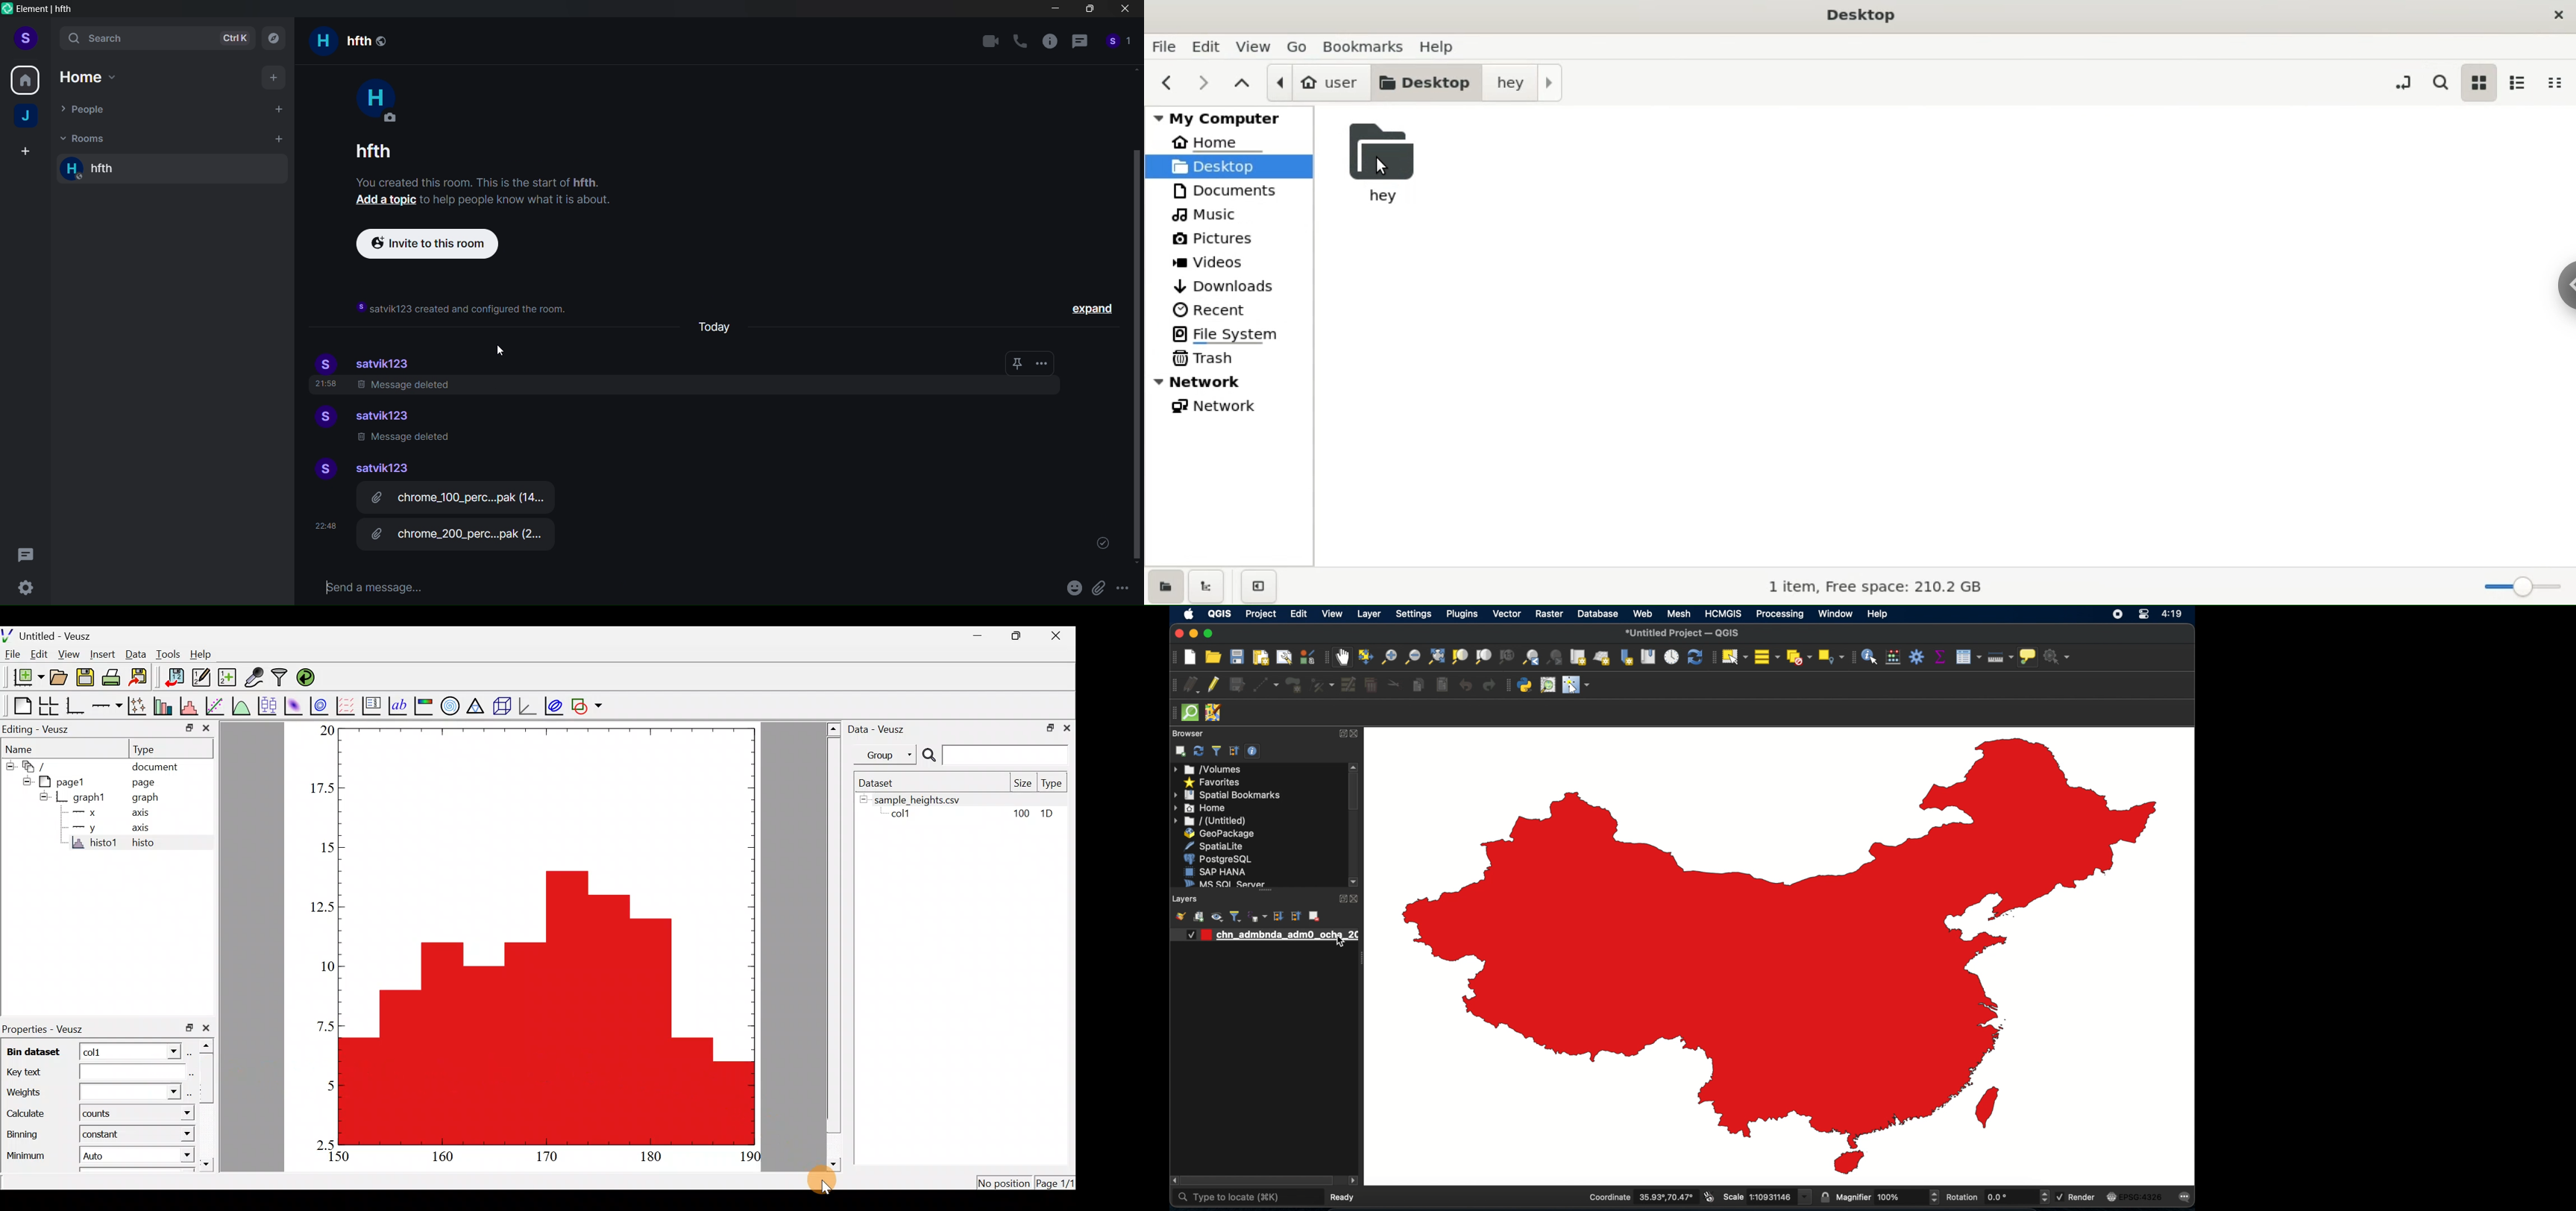  Describe the element at coordinates (188, 705) in the screenshot. I see `histogram of a dataset` at that location.